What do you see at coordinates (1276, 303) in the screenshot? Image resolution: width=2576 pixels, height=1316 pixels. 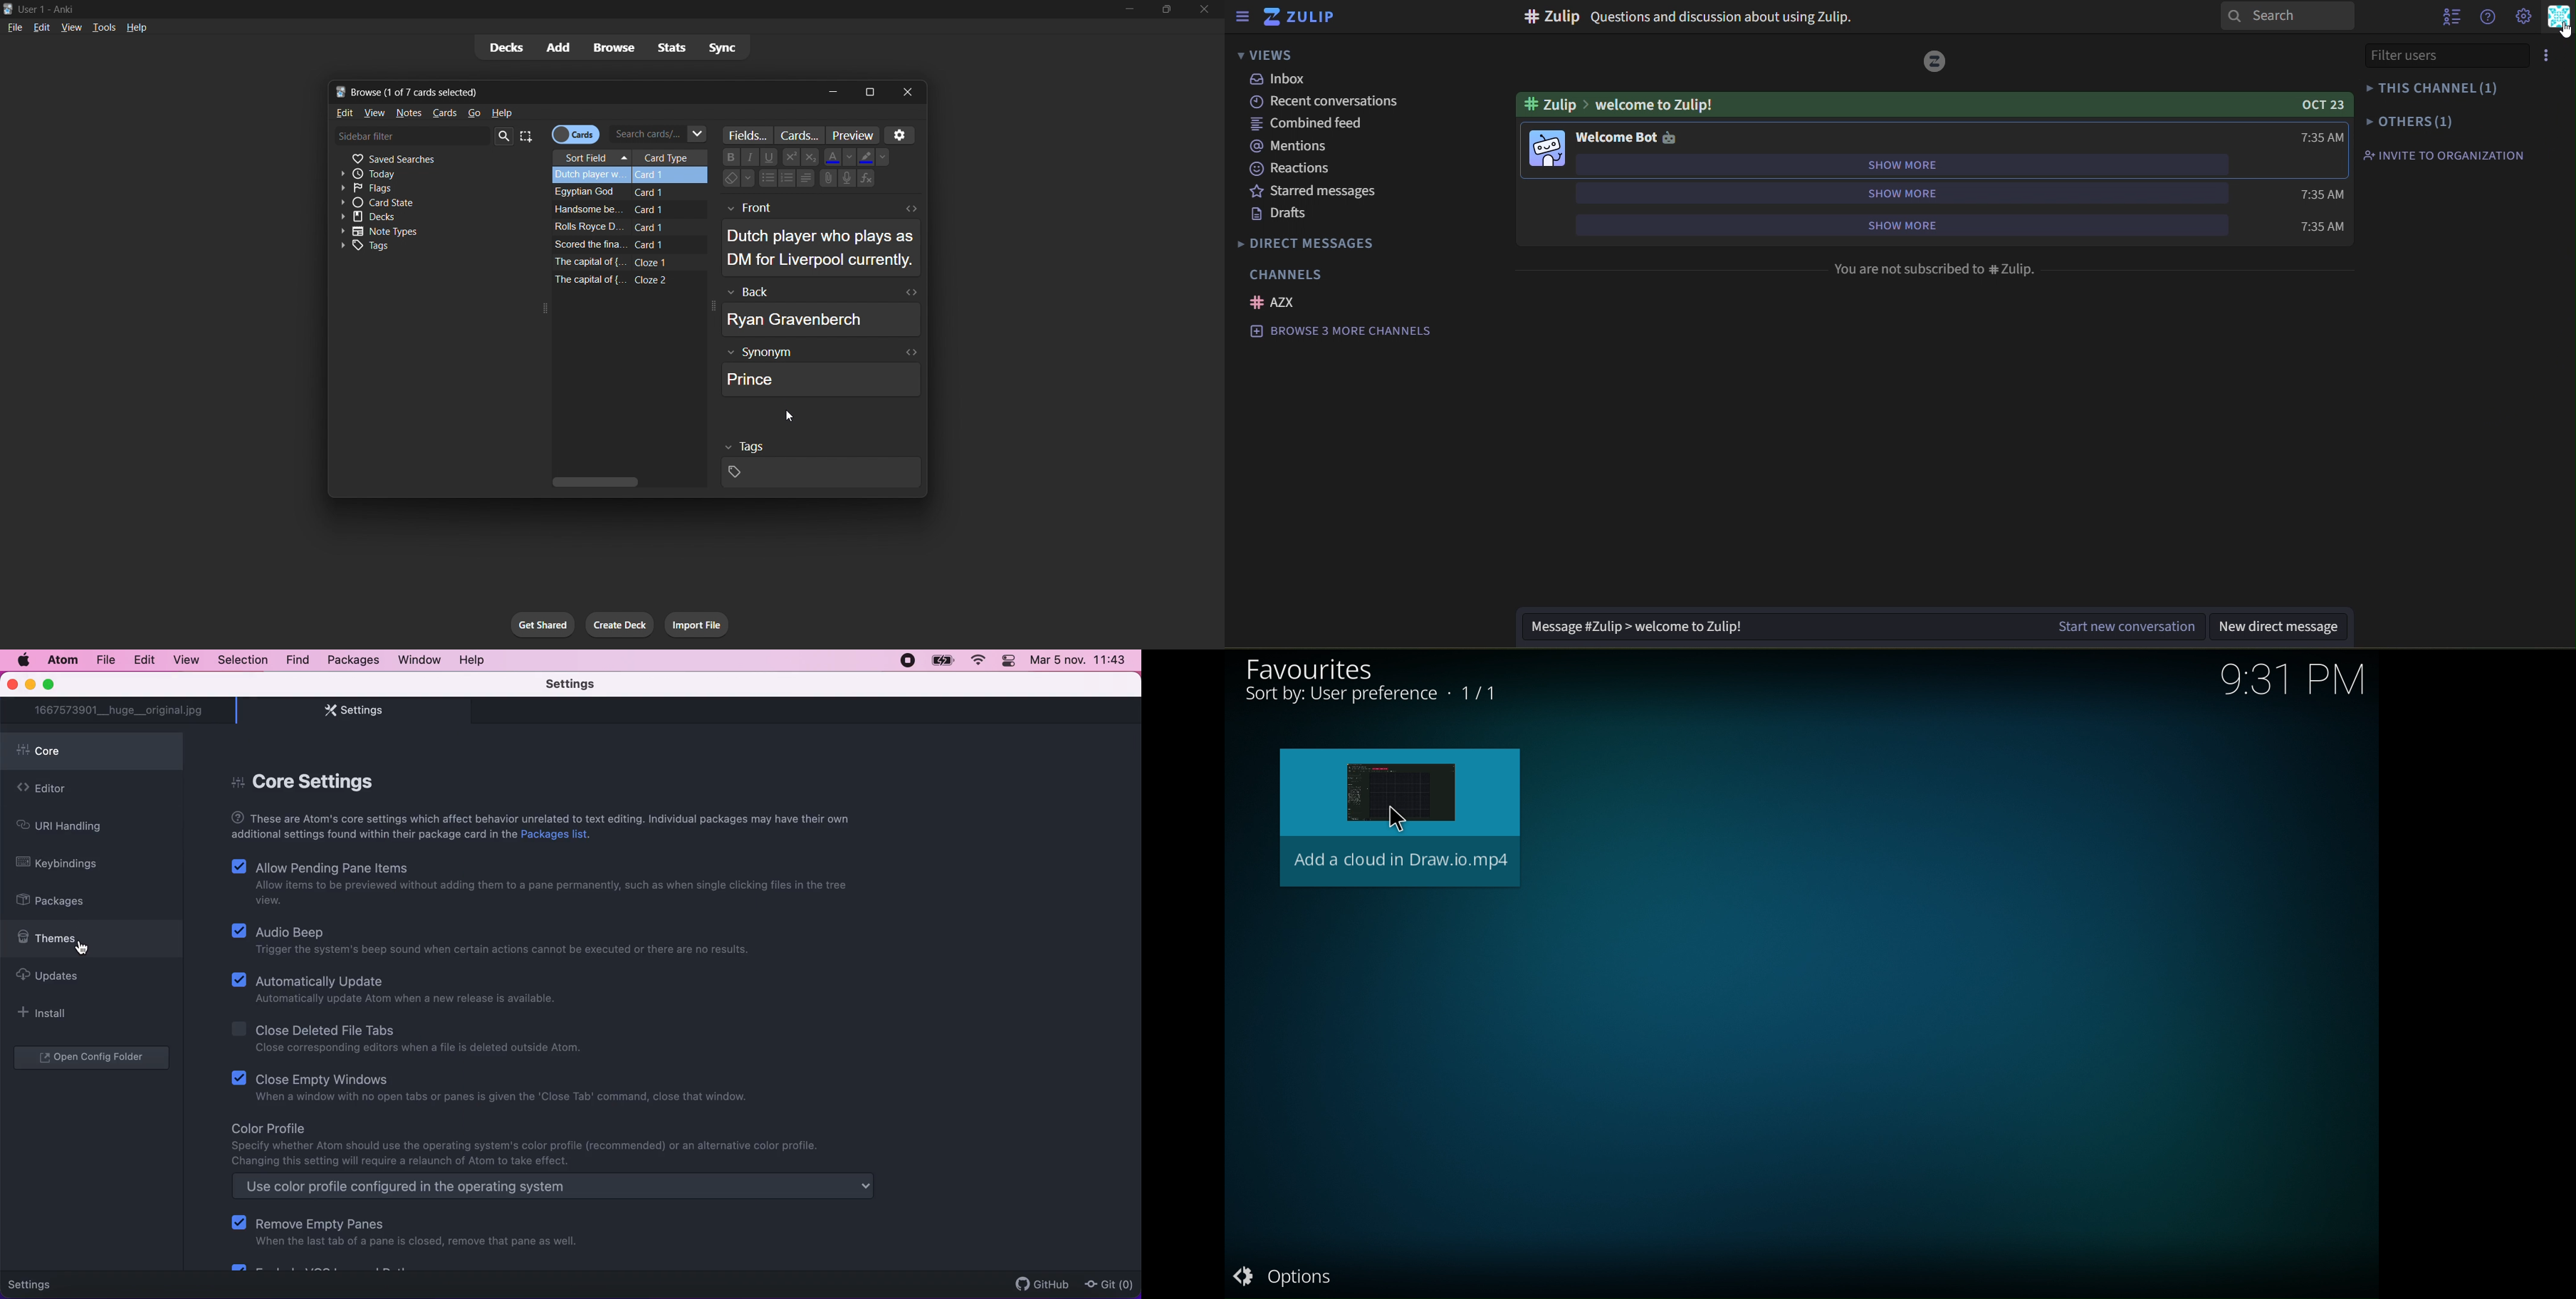 I see `AZX` at bounding box center [1276, 303].